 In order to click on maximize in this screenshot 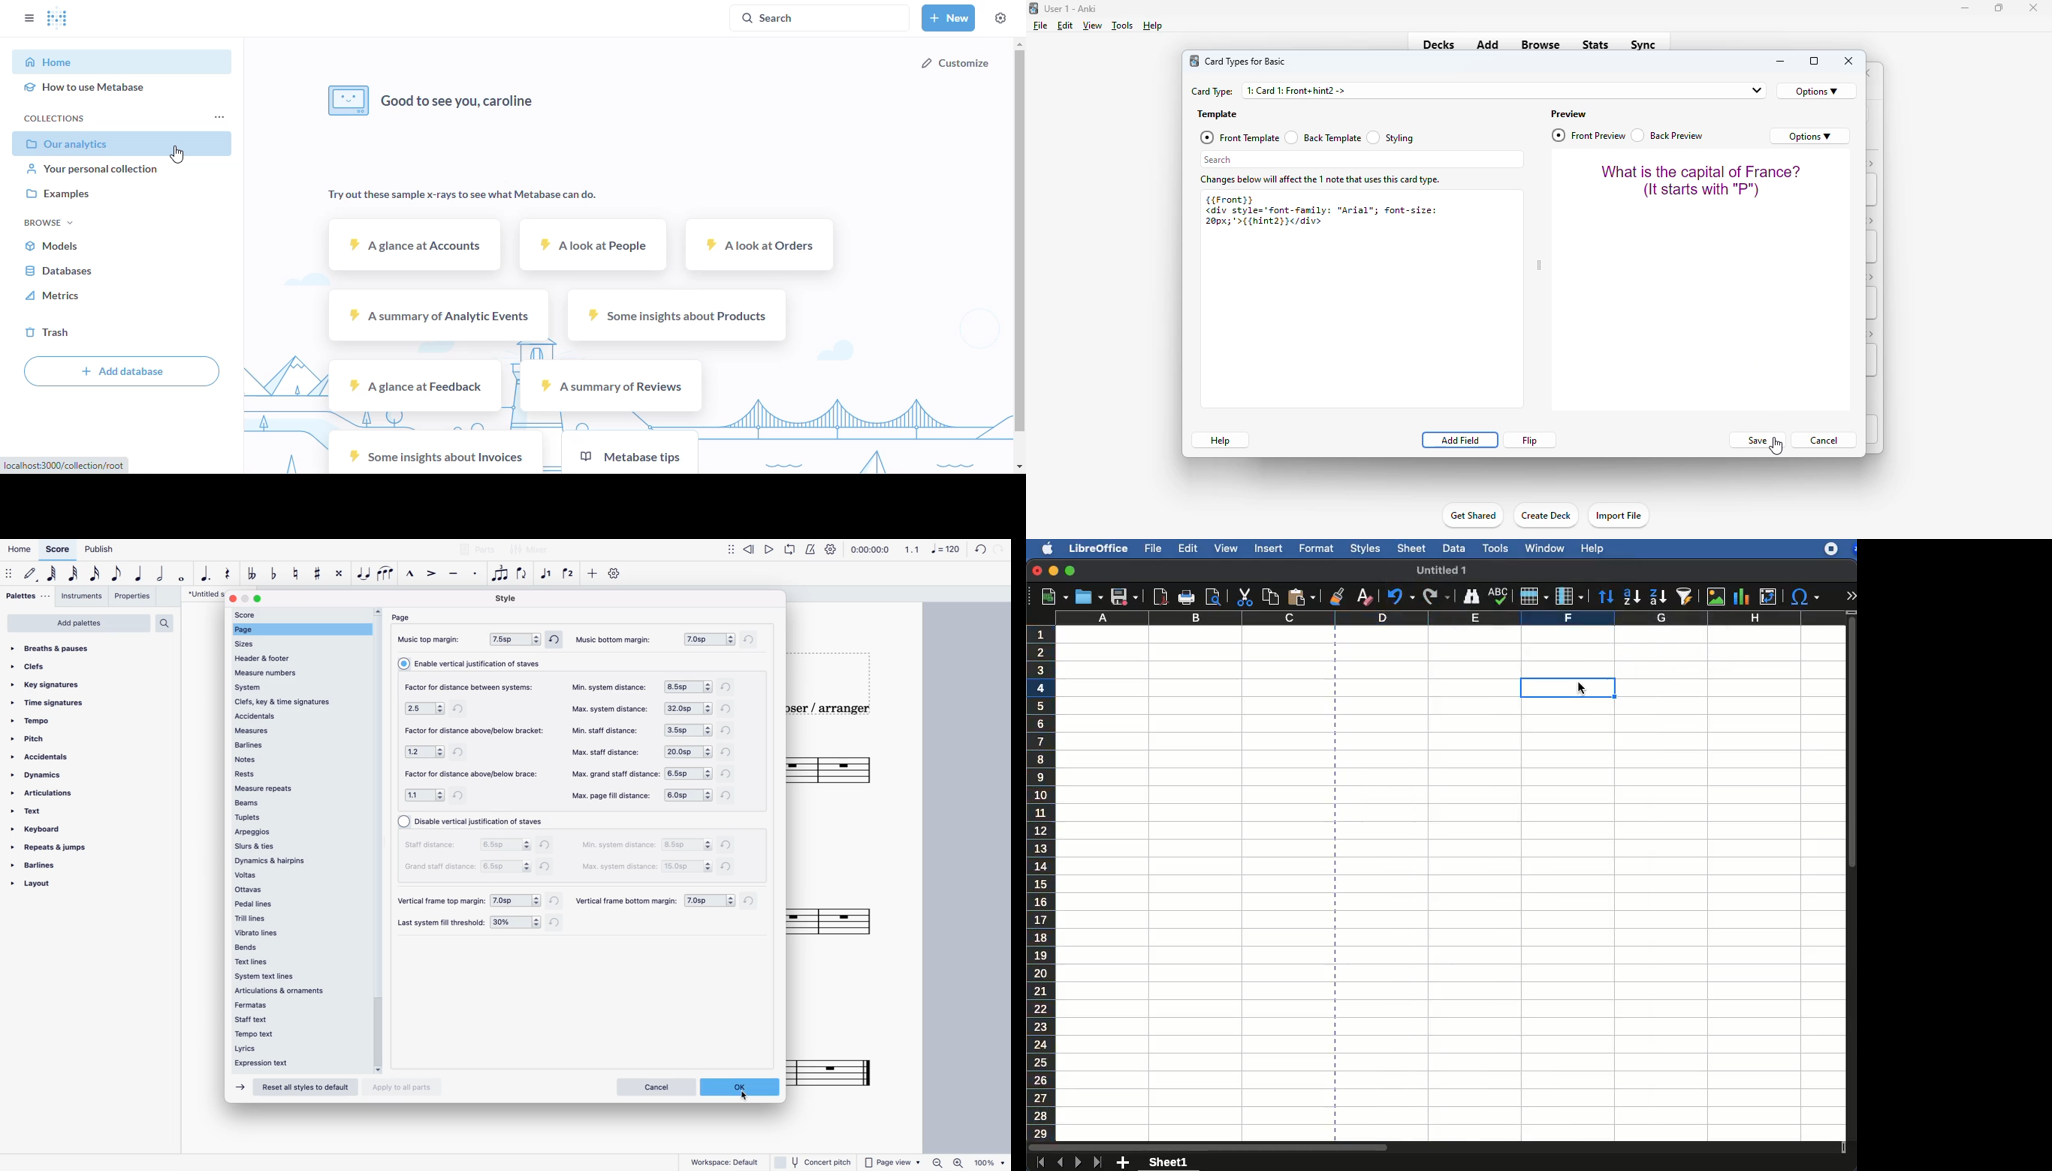, I will do `click(1999, 7)`.